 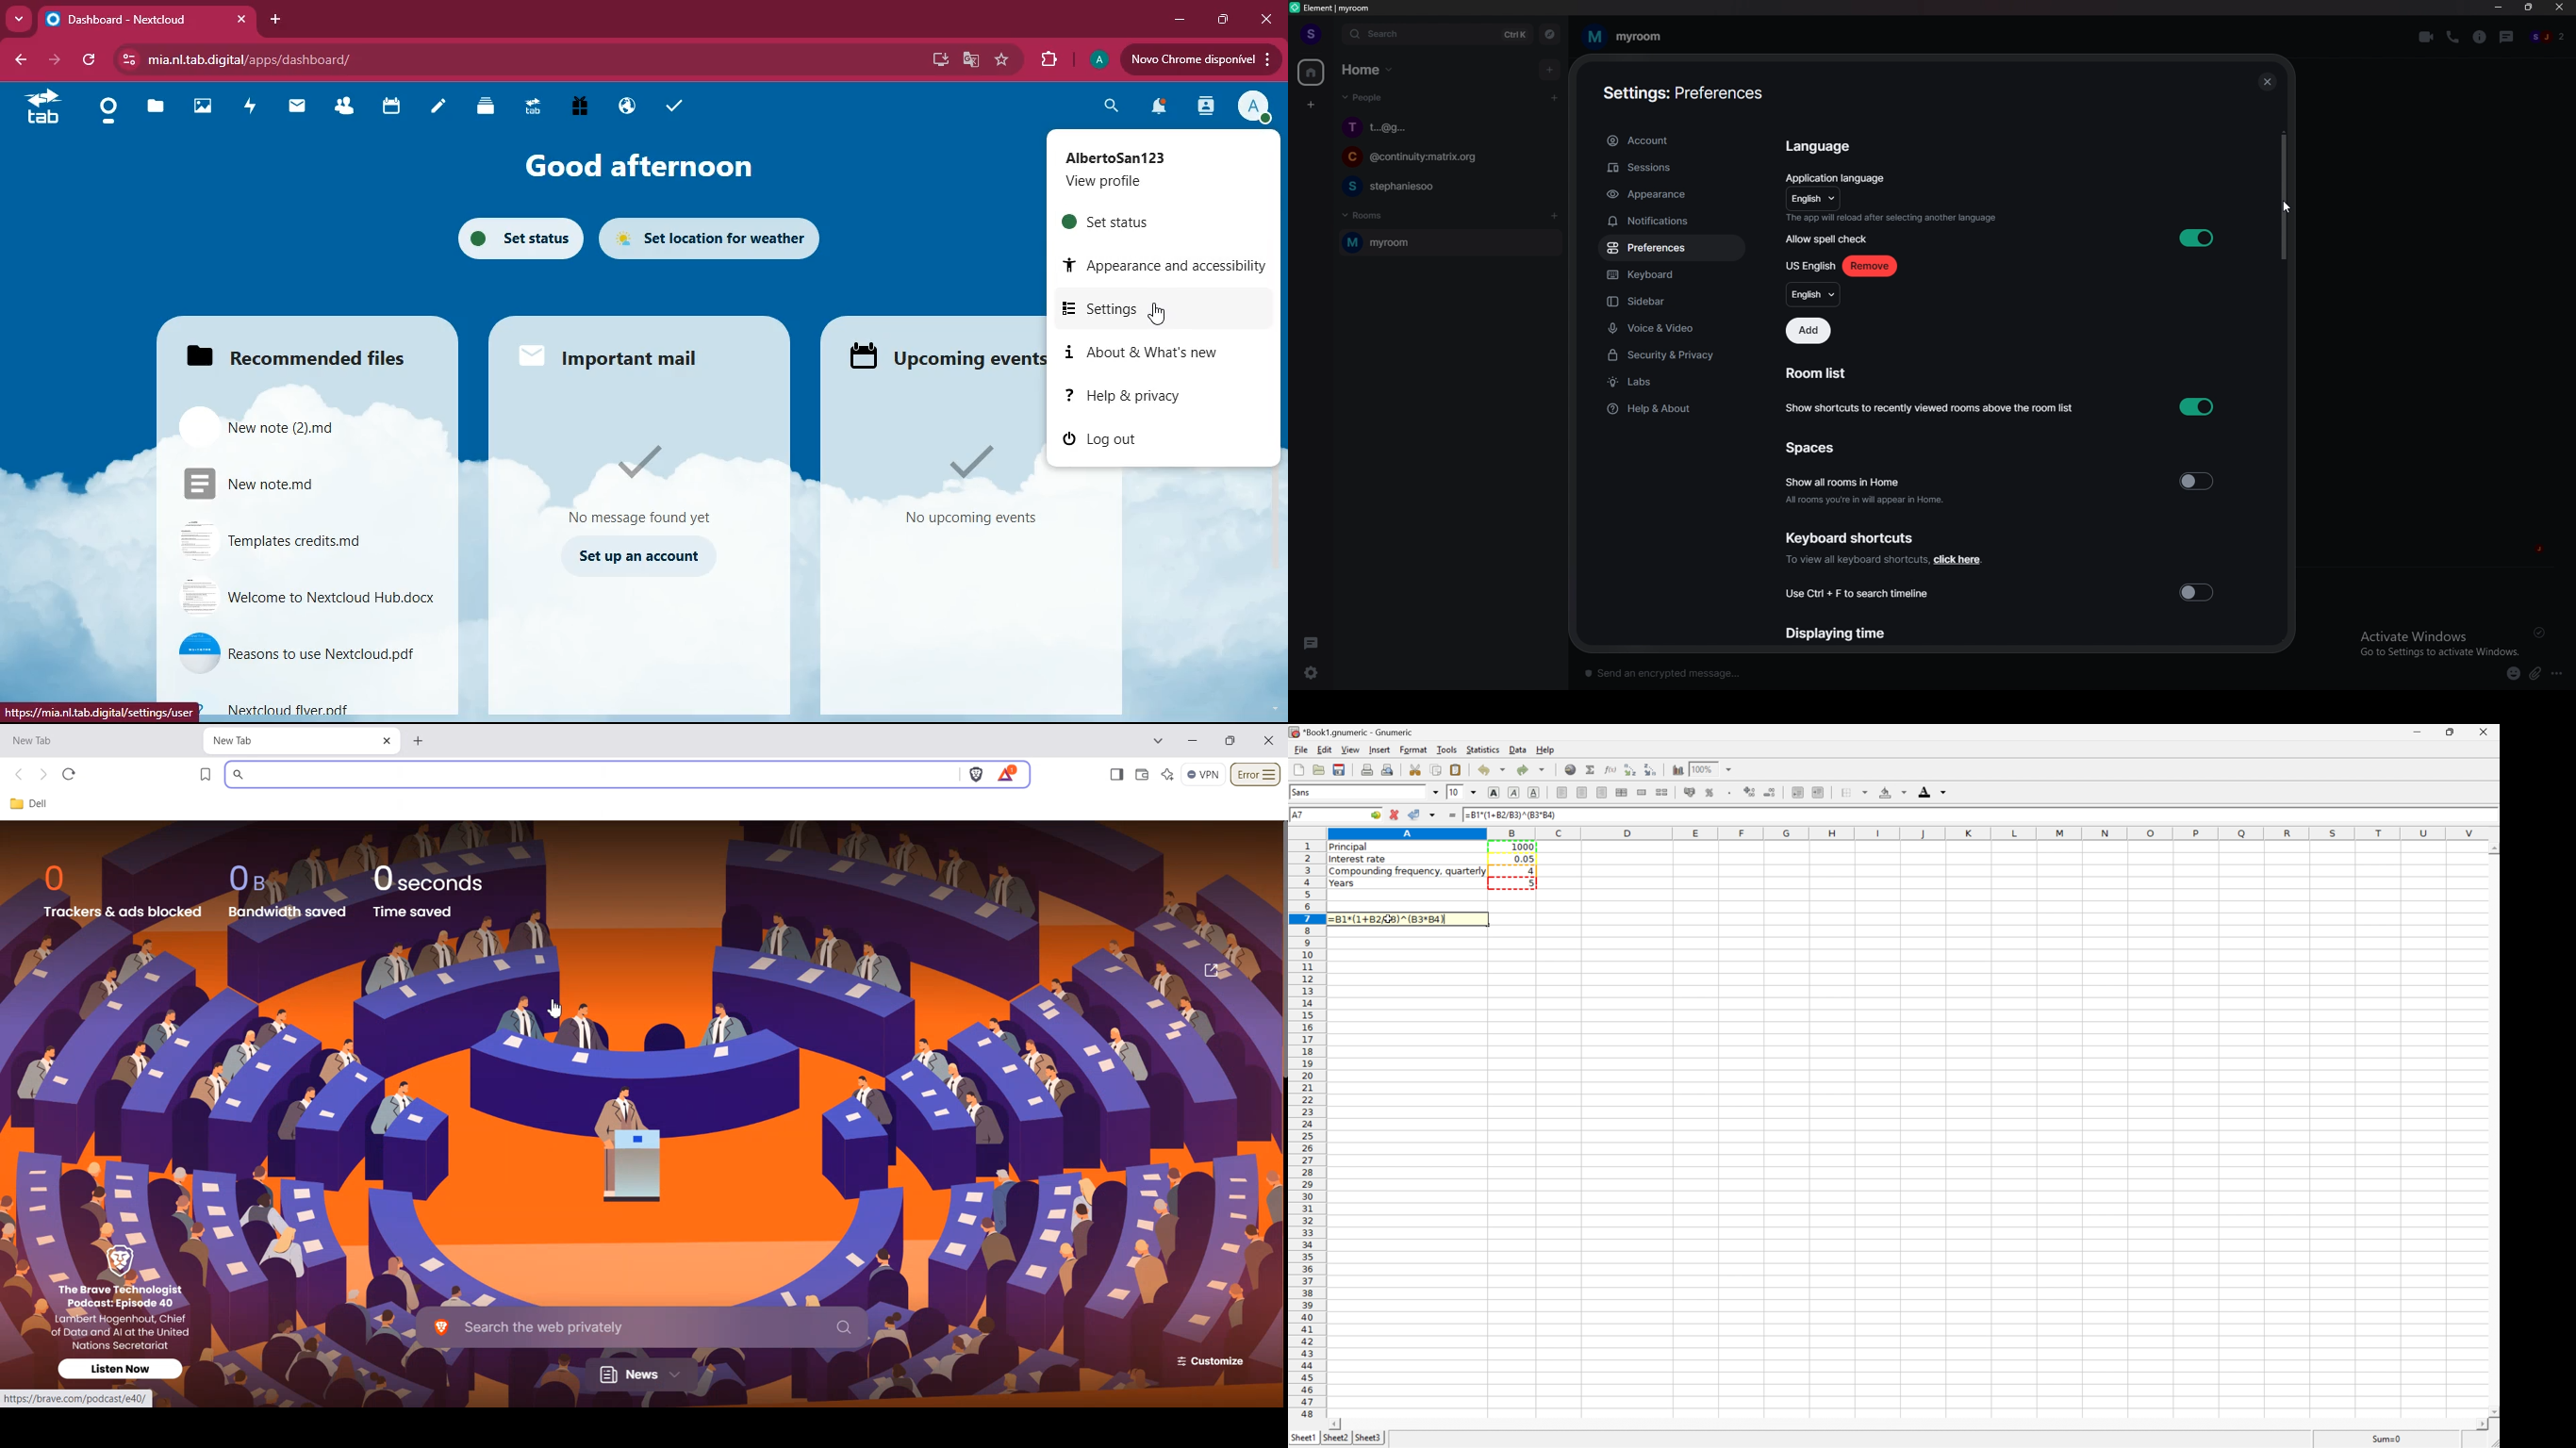 I want to click on more, so click(x=19, y=18).